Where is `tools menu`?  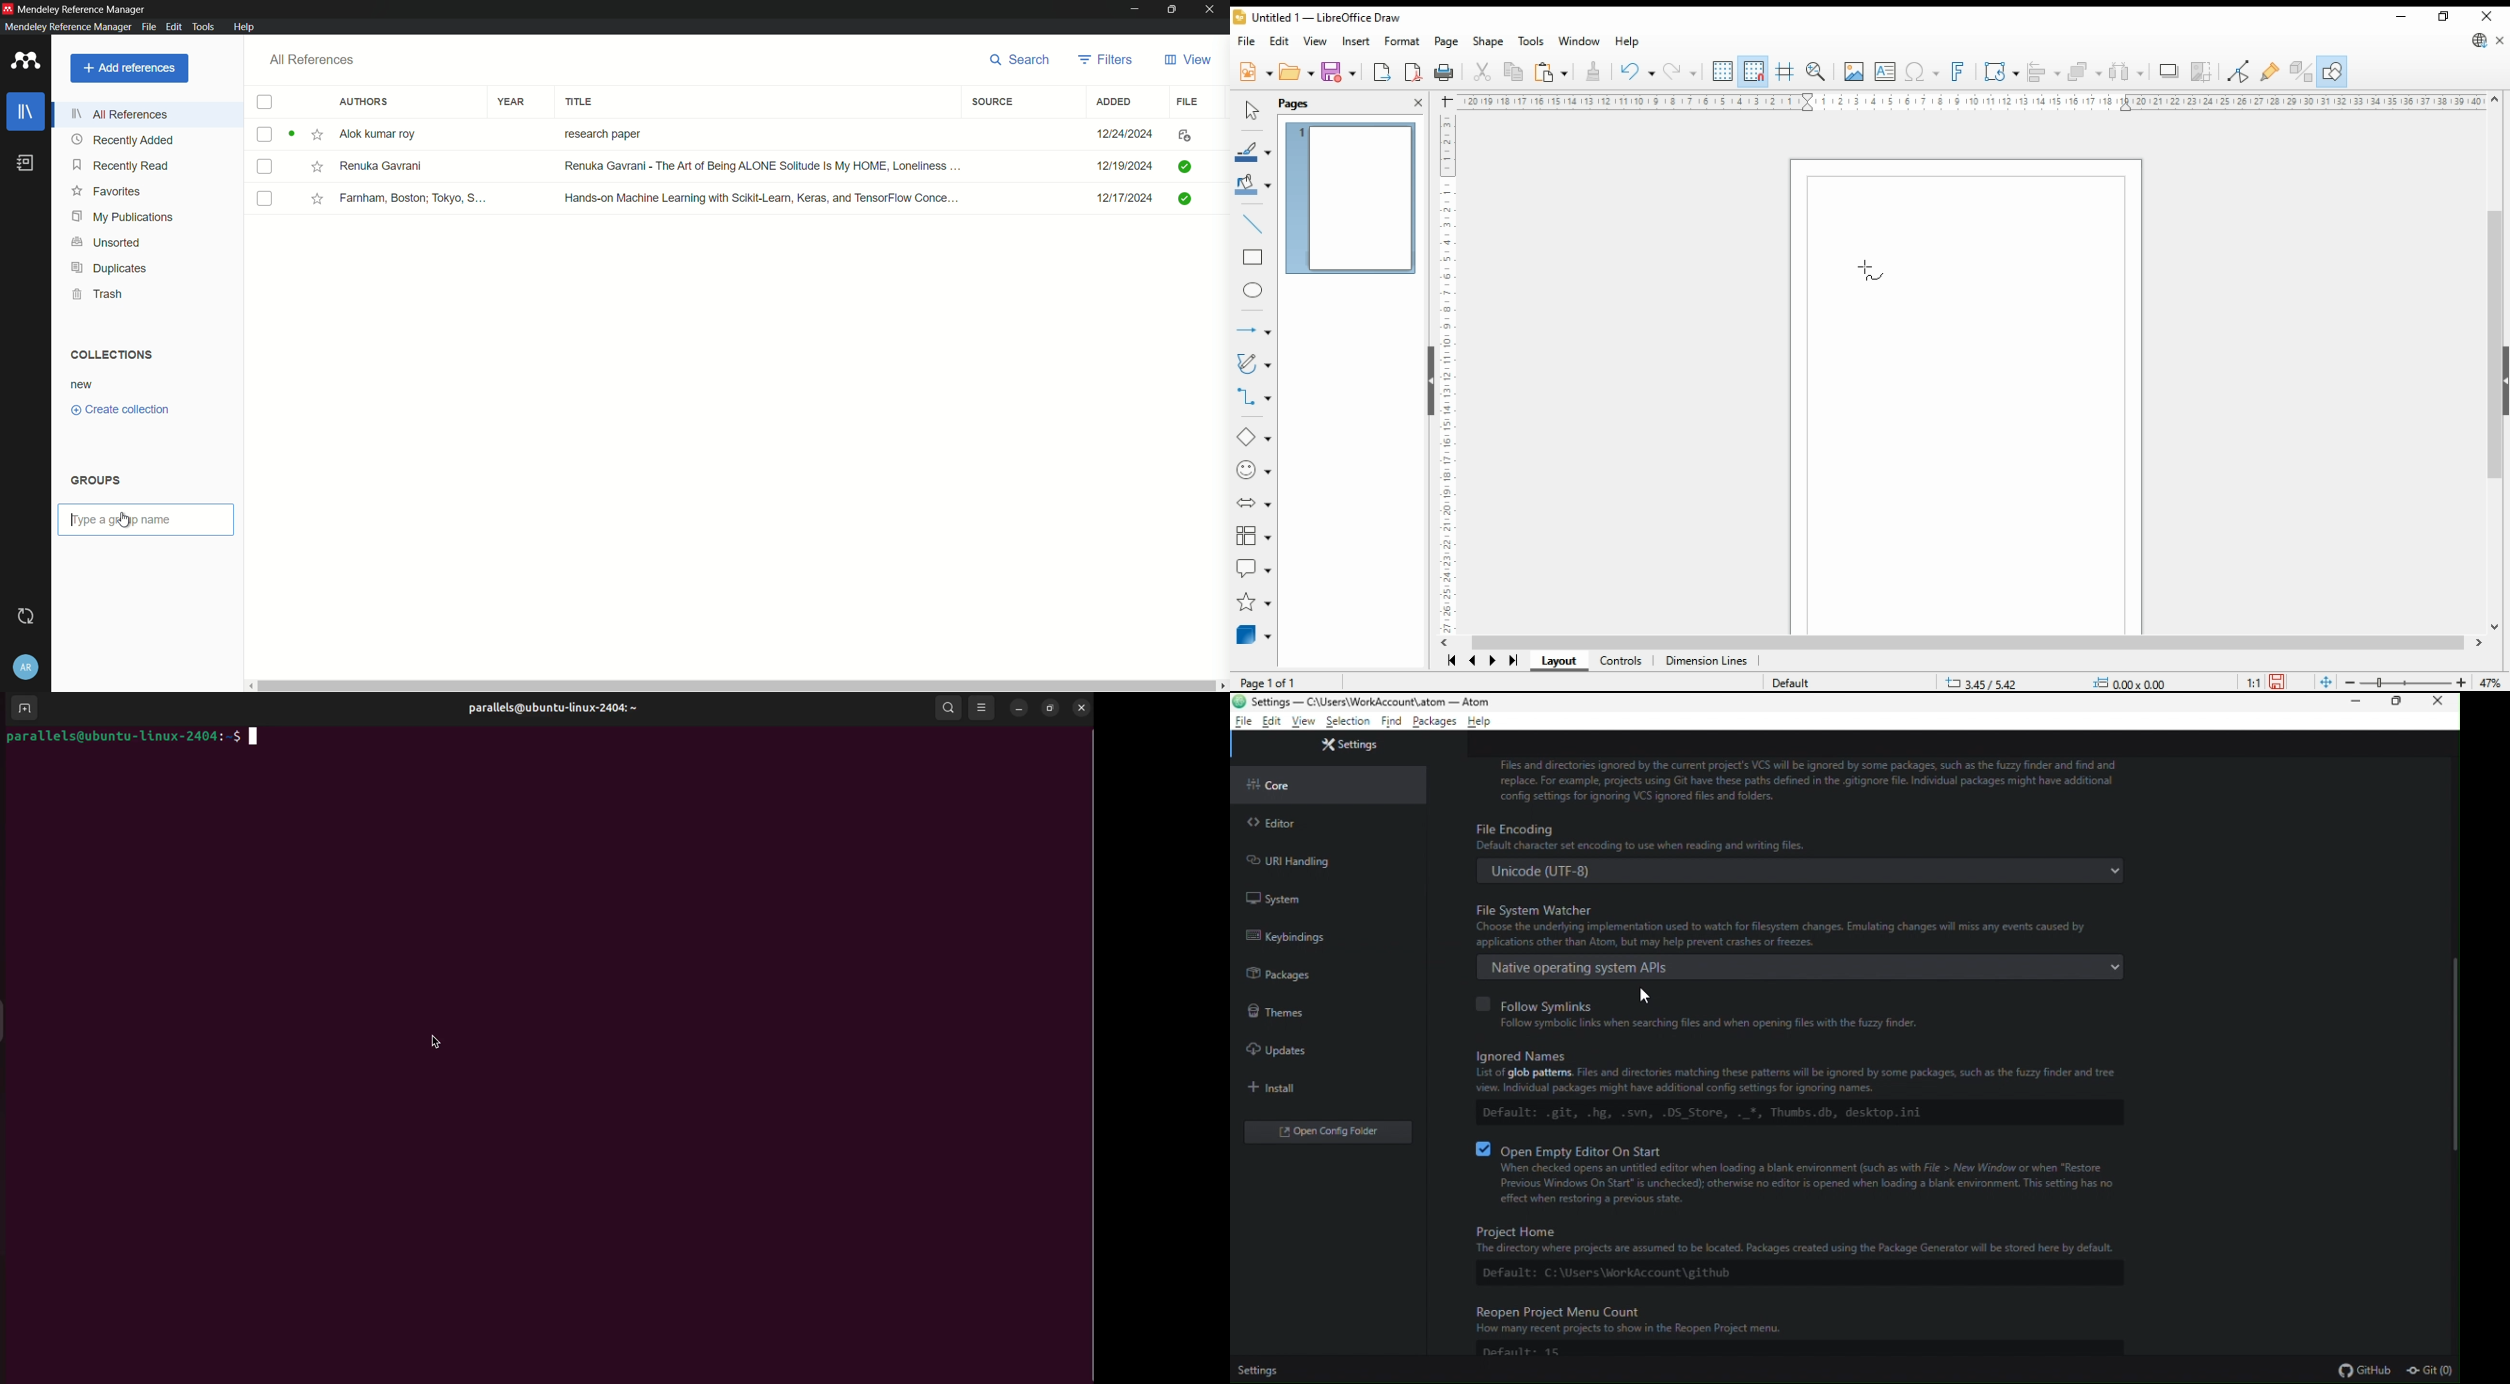
tools menu is located at coordinates (203, 26).